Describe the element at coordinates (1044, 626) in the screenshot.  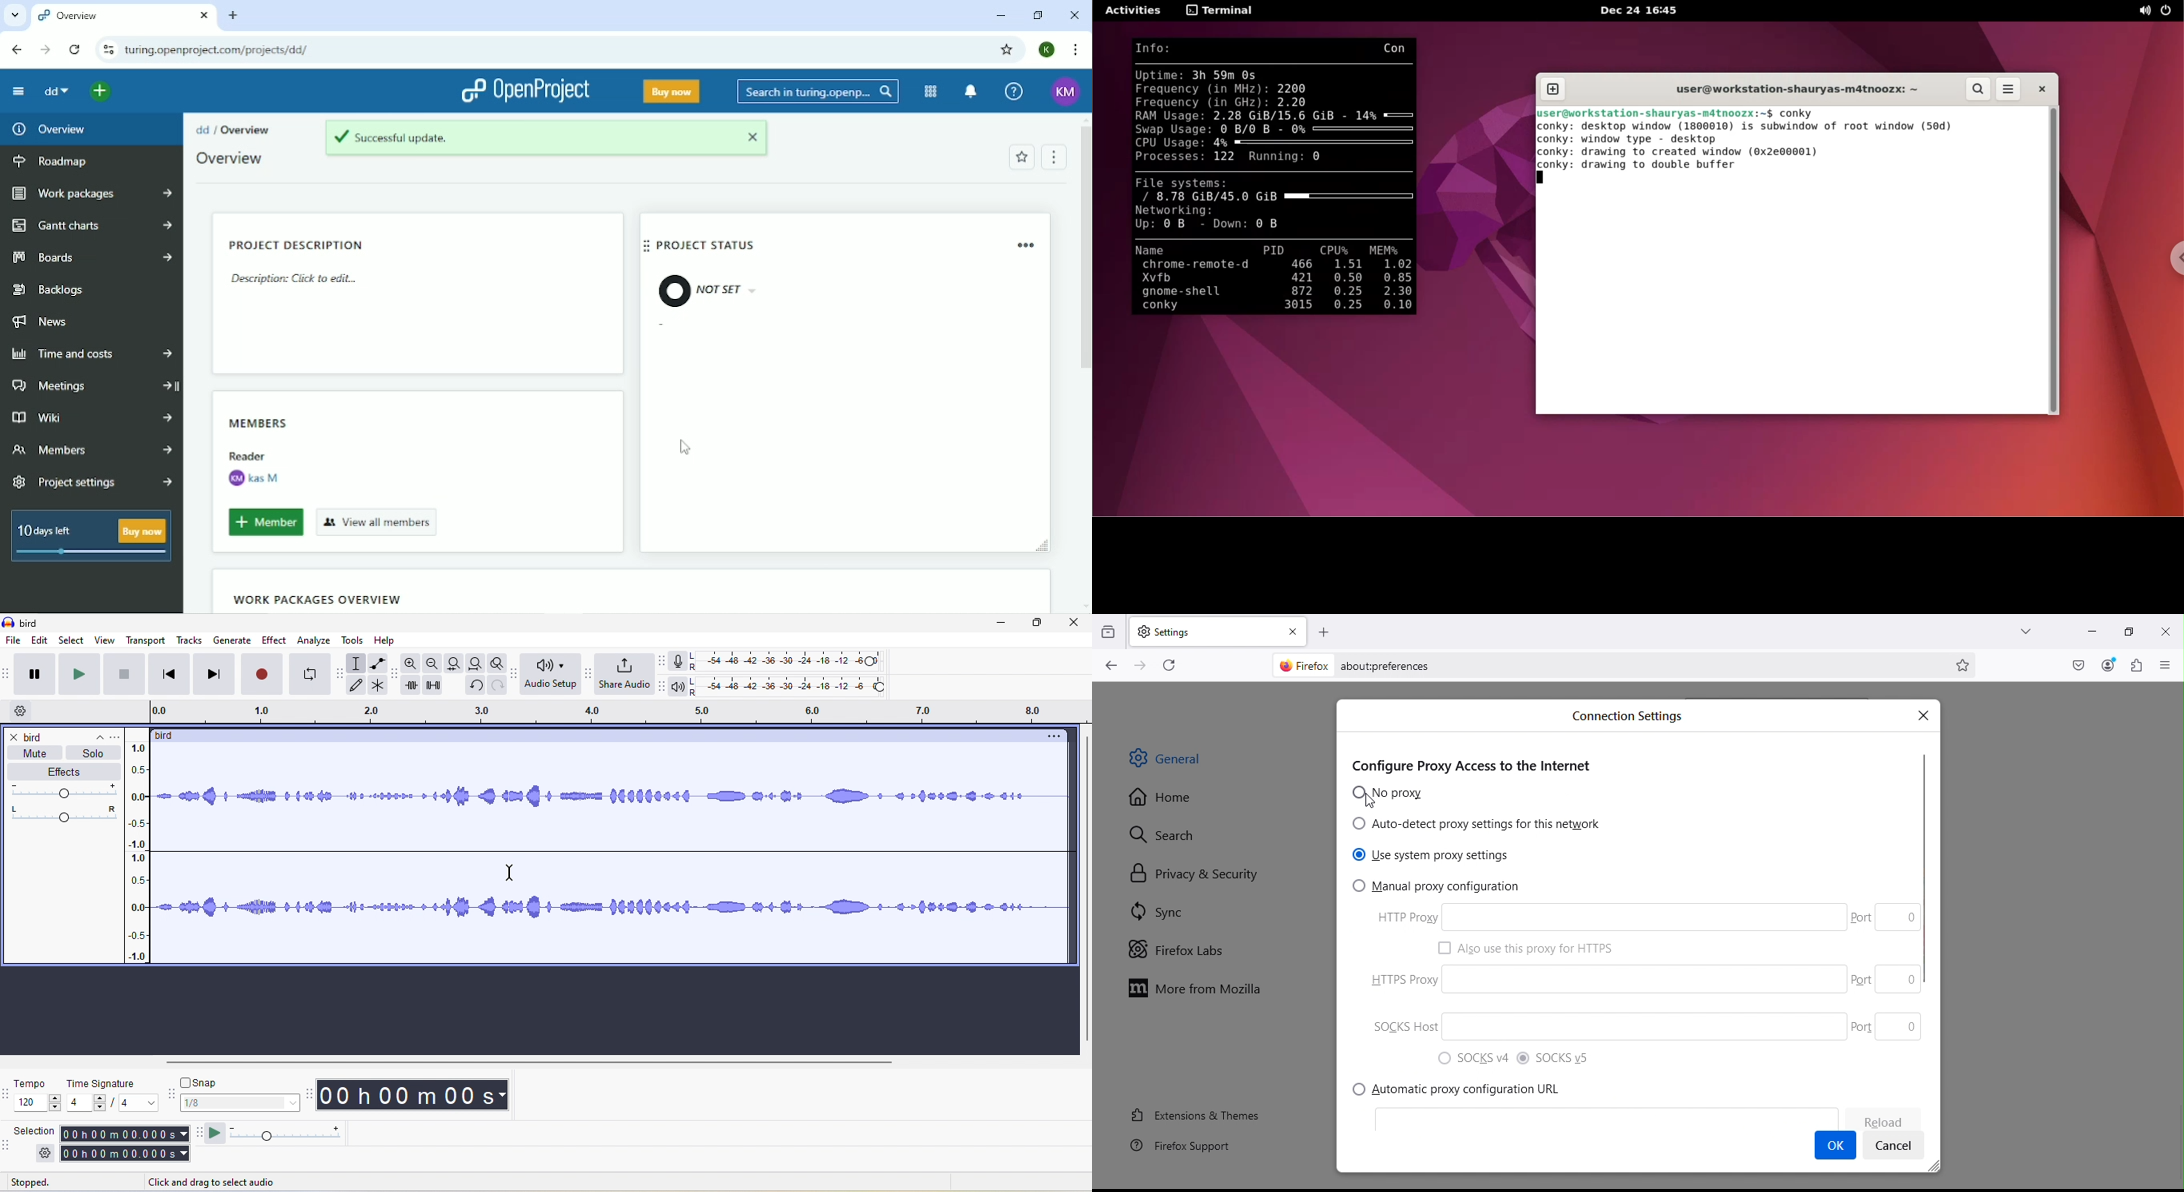
I see `maximize` at that location.